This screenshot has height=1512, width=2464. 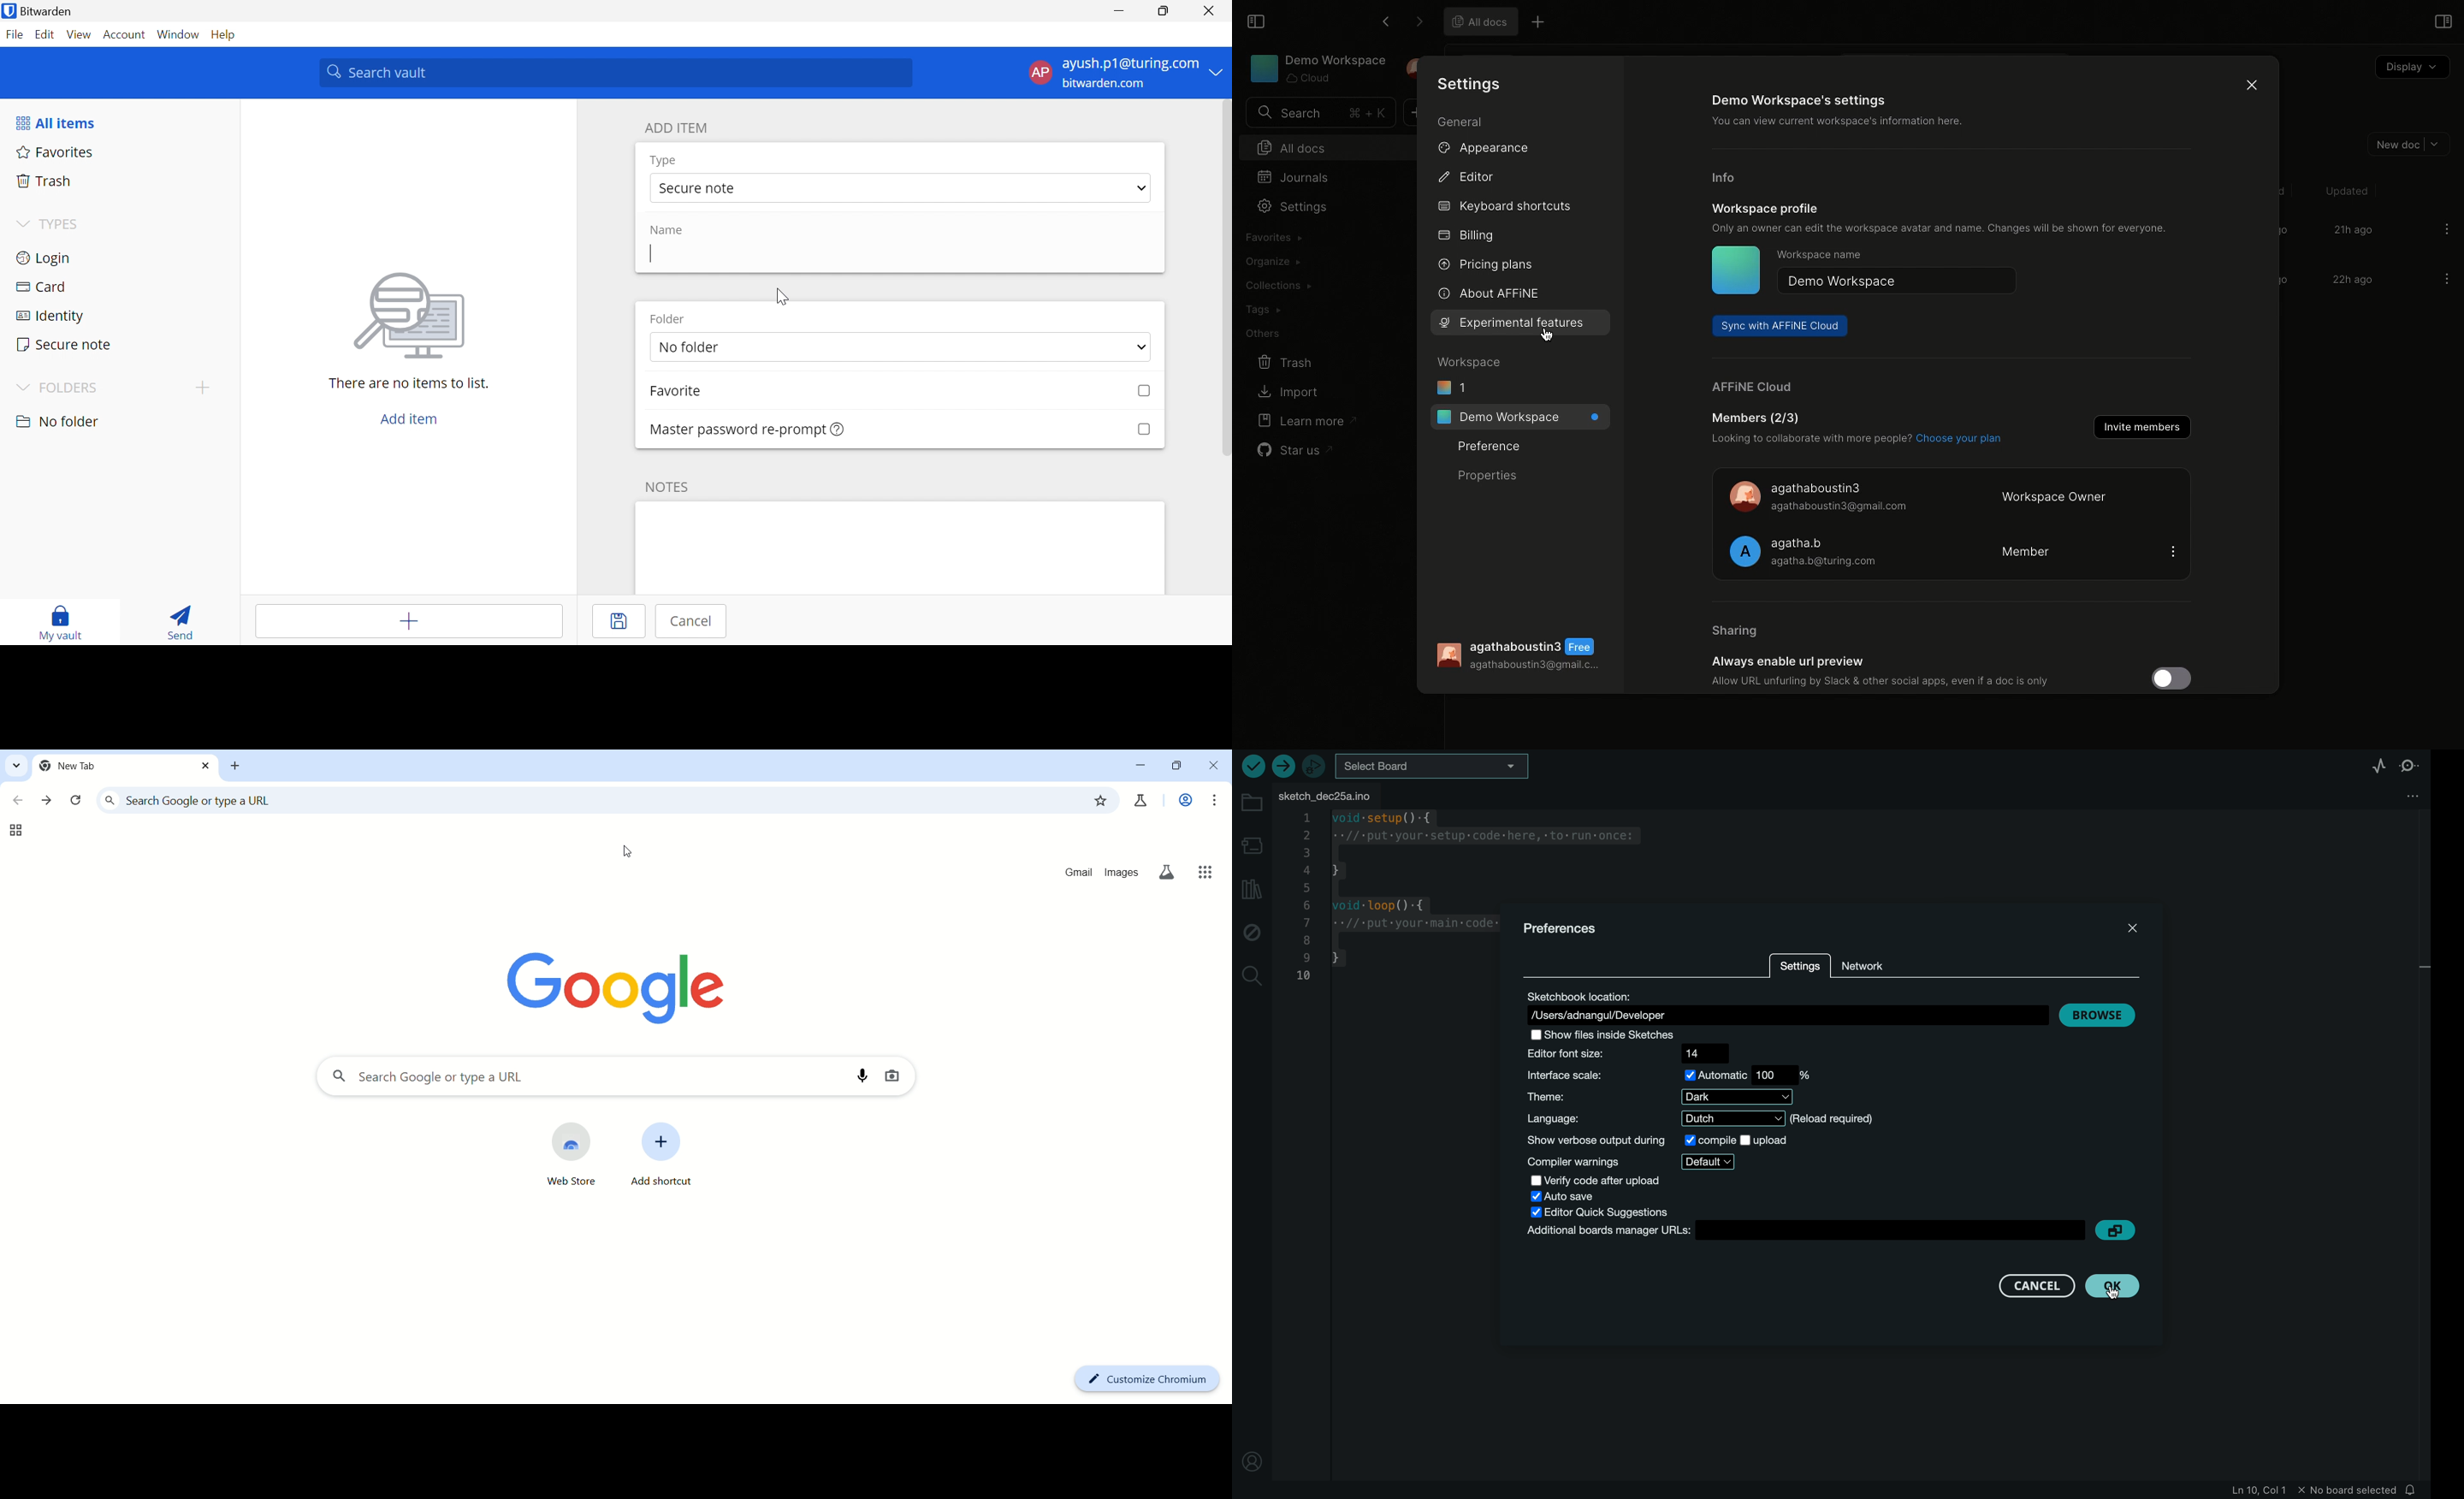 I want to click on Identity, so click(x=114, y=313).